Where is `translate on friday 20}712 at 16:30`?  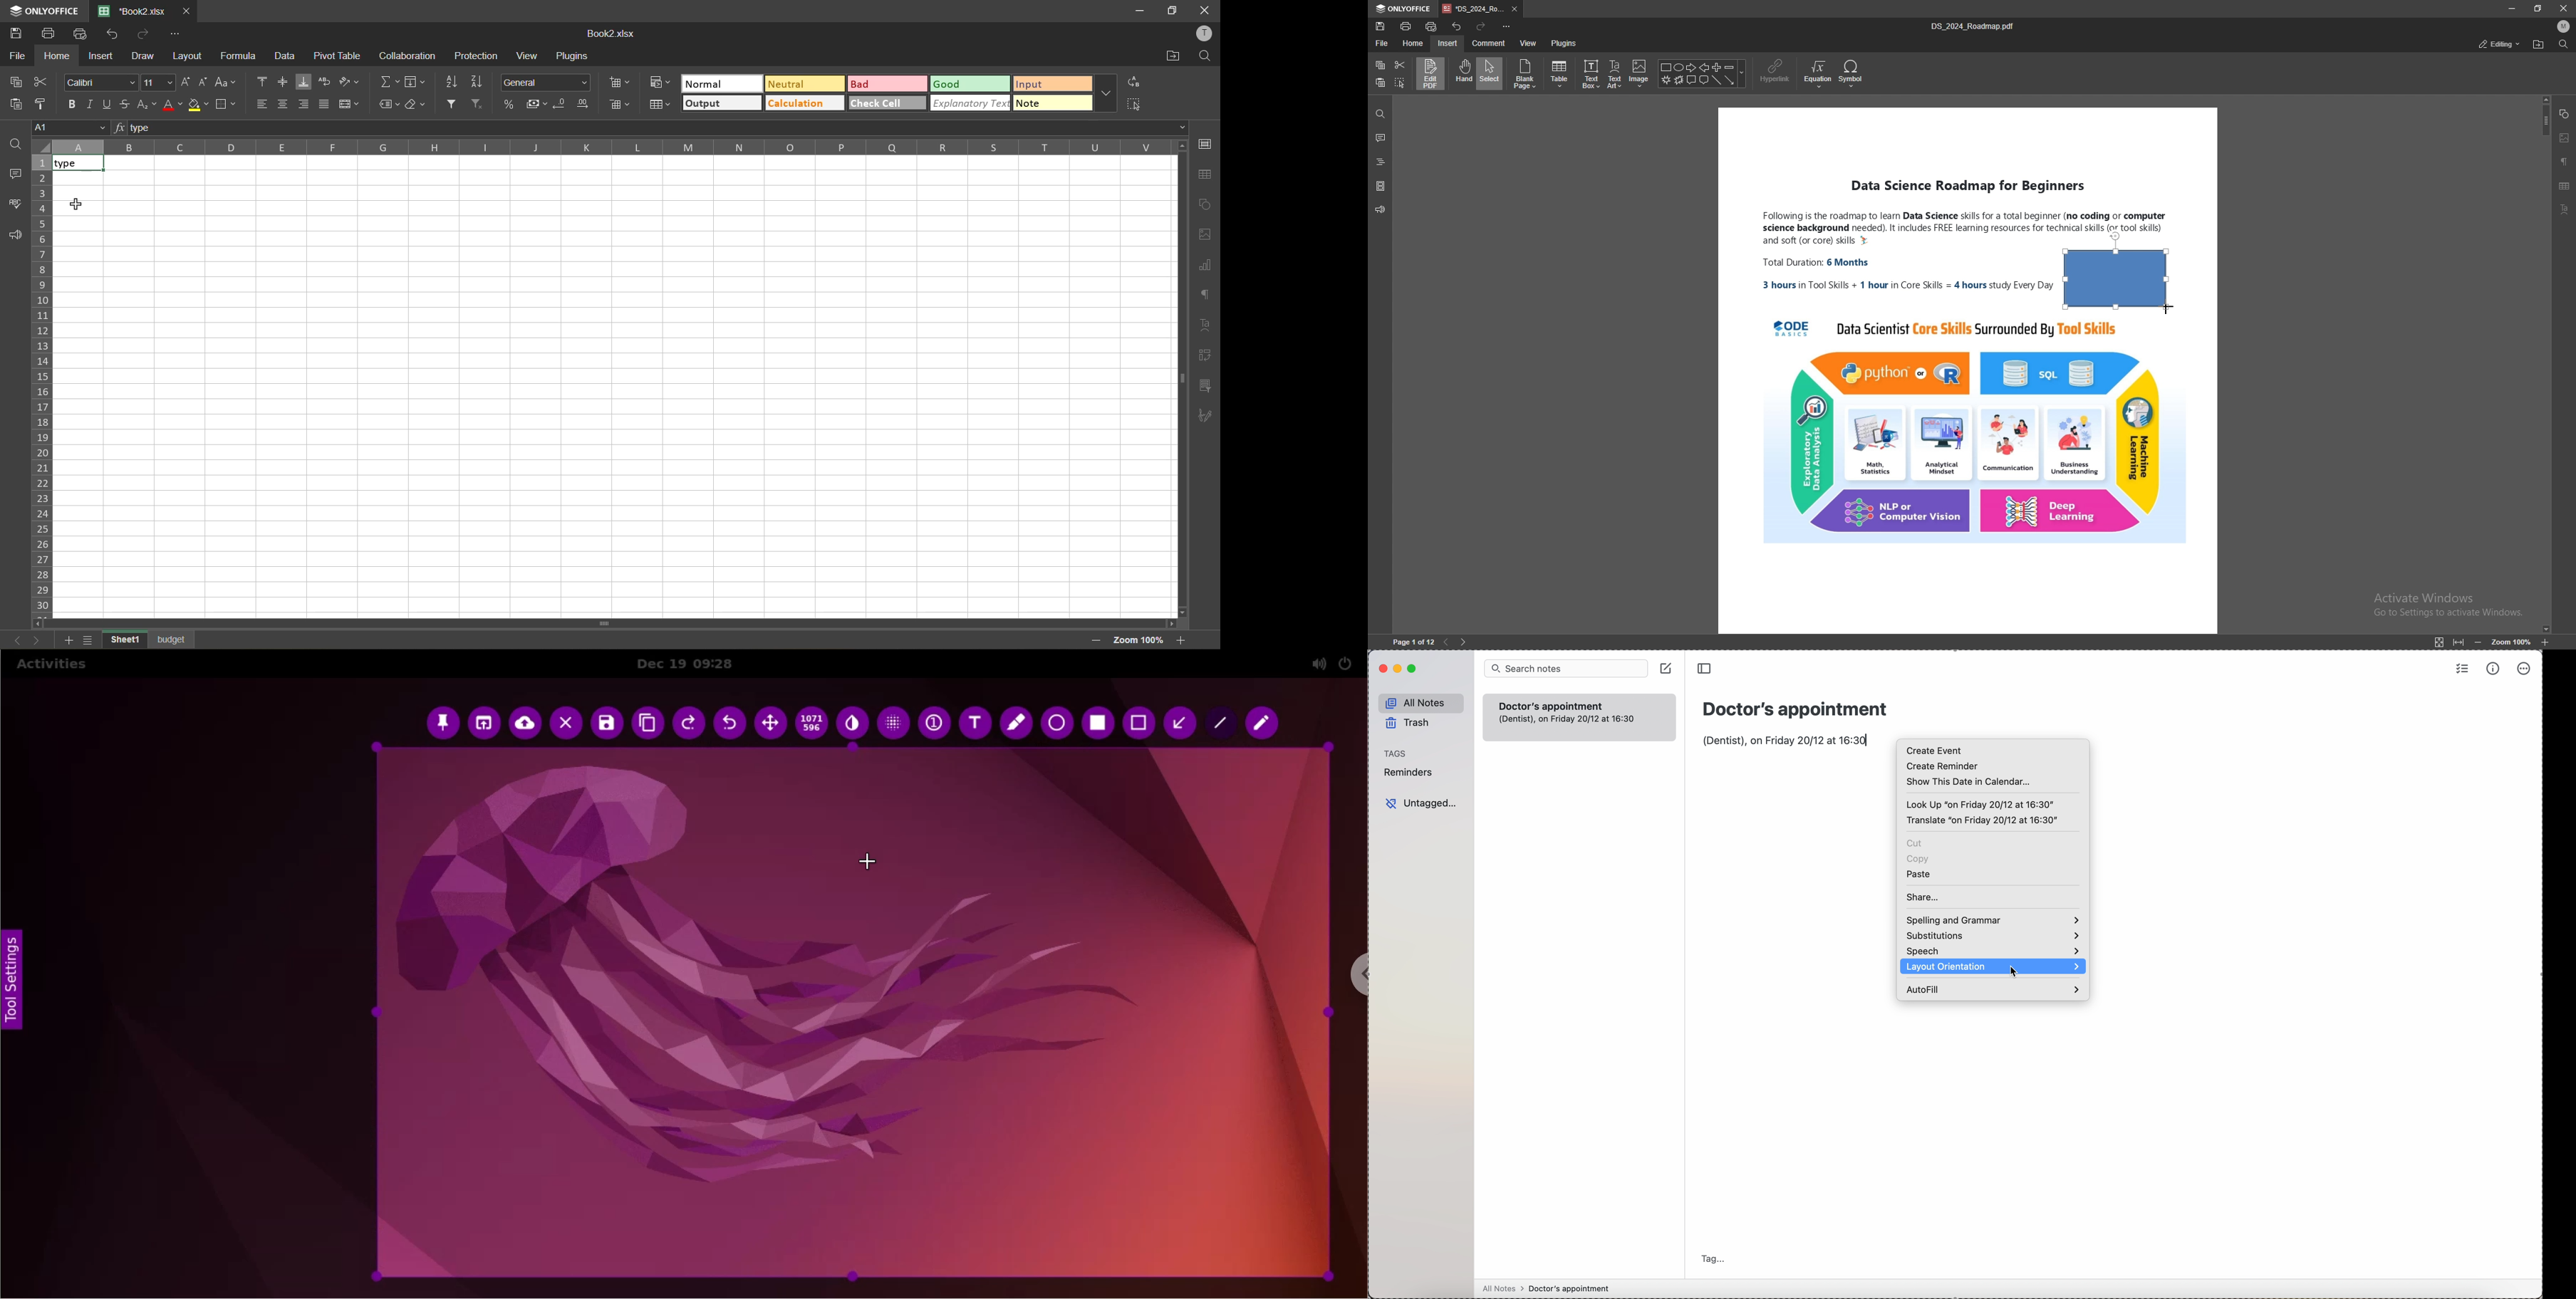
translate on friday 20}712 at 16:30 is located at coordinates (1982, 821).